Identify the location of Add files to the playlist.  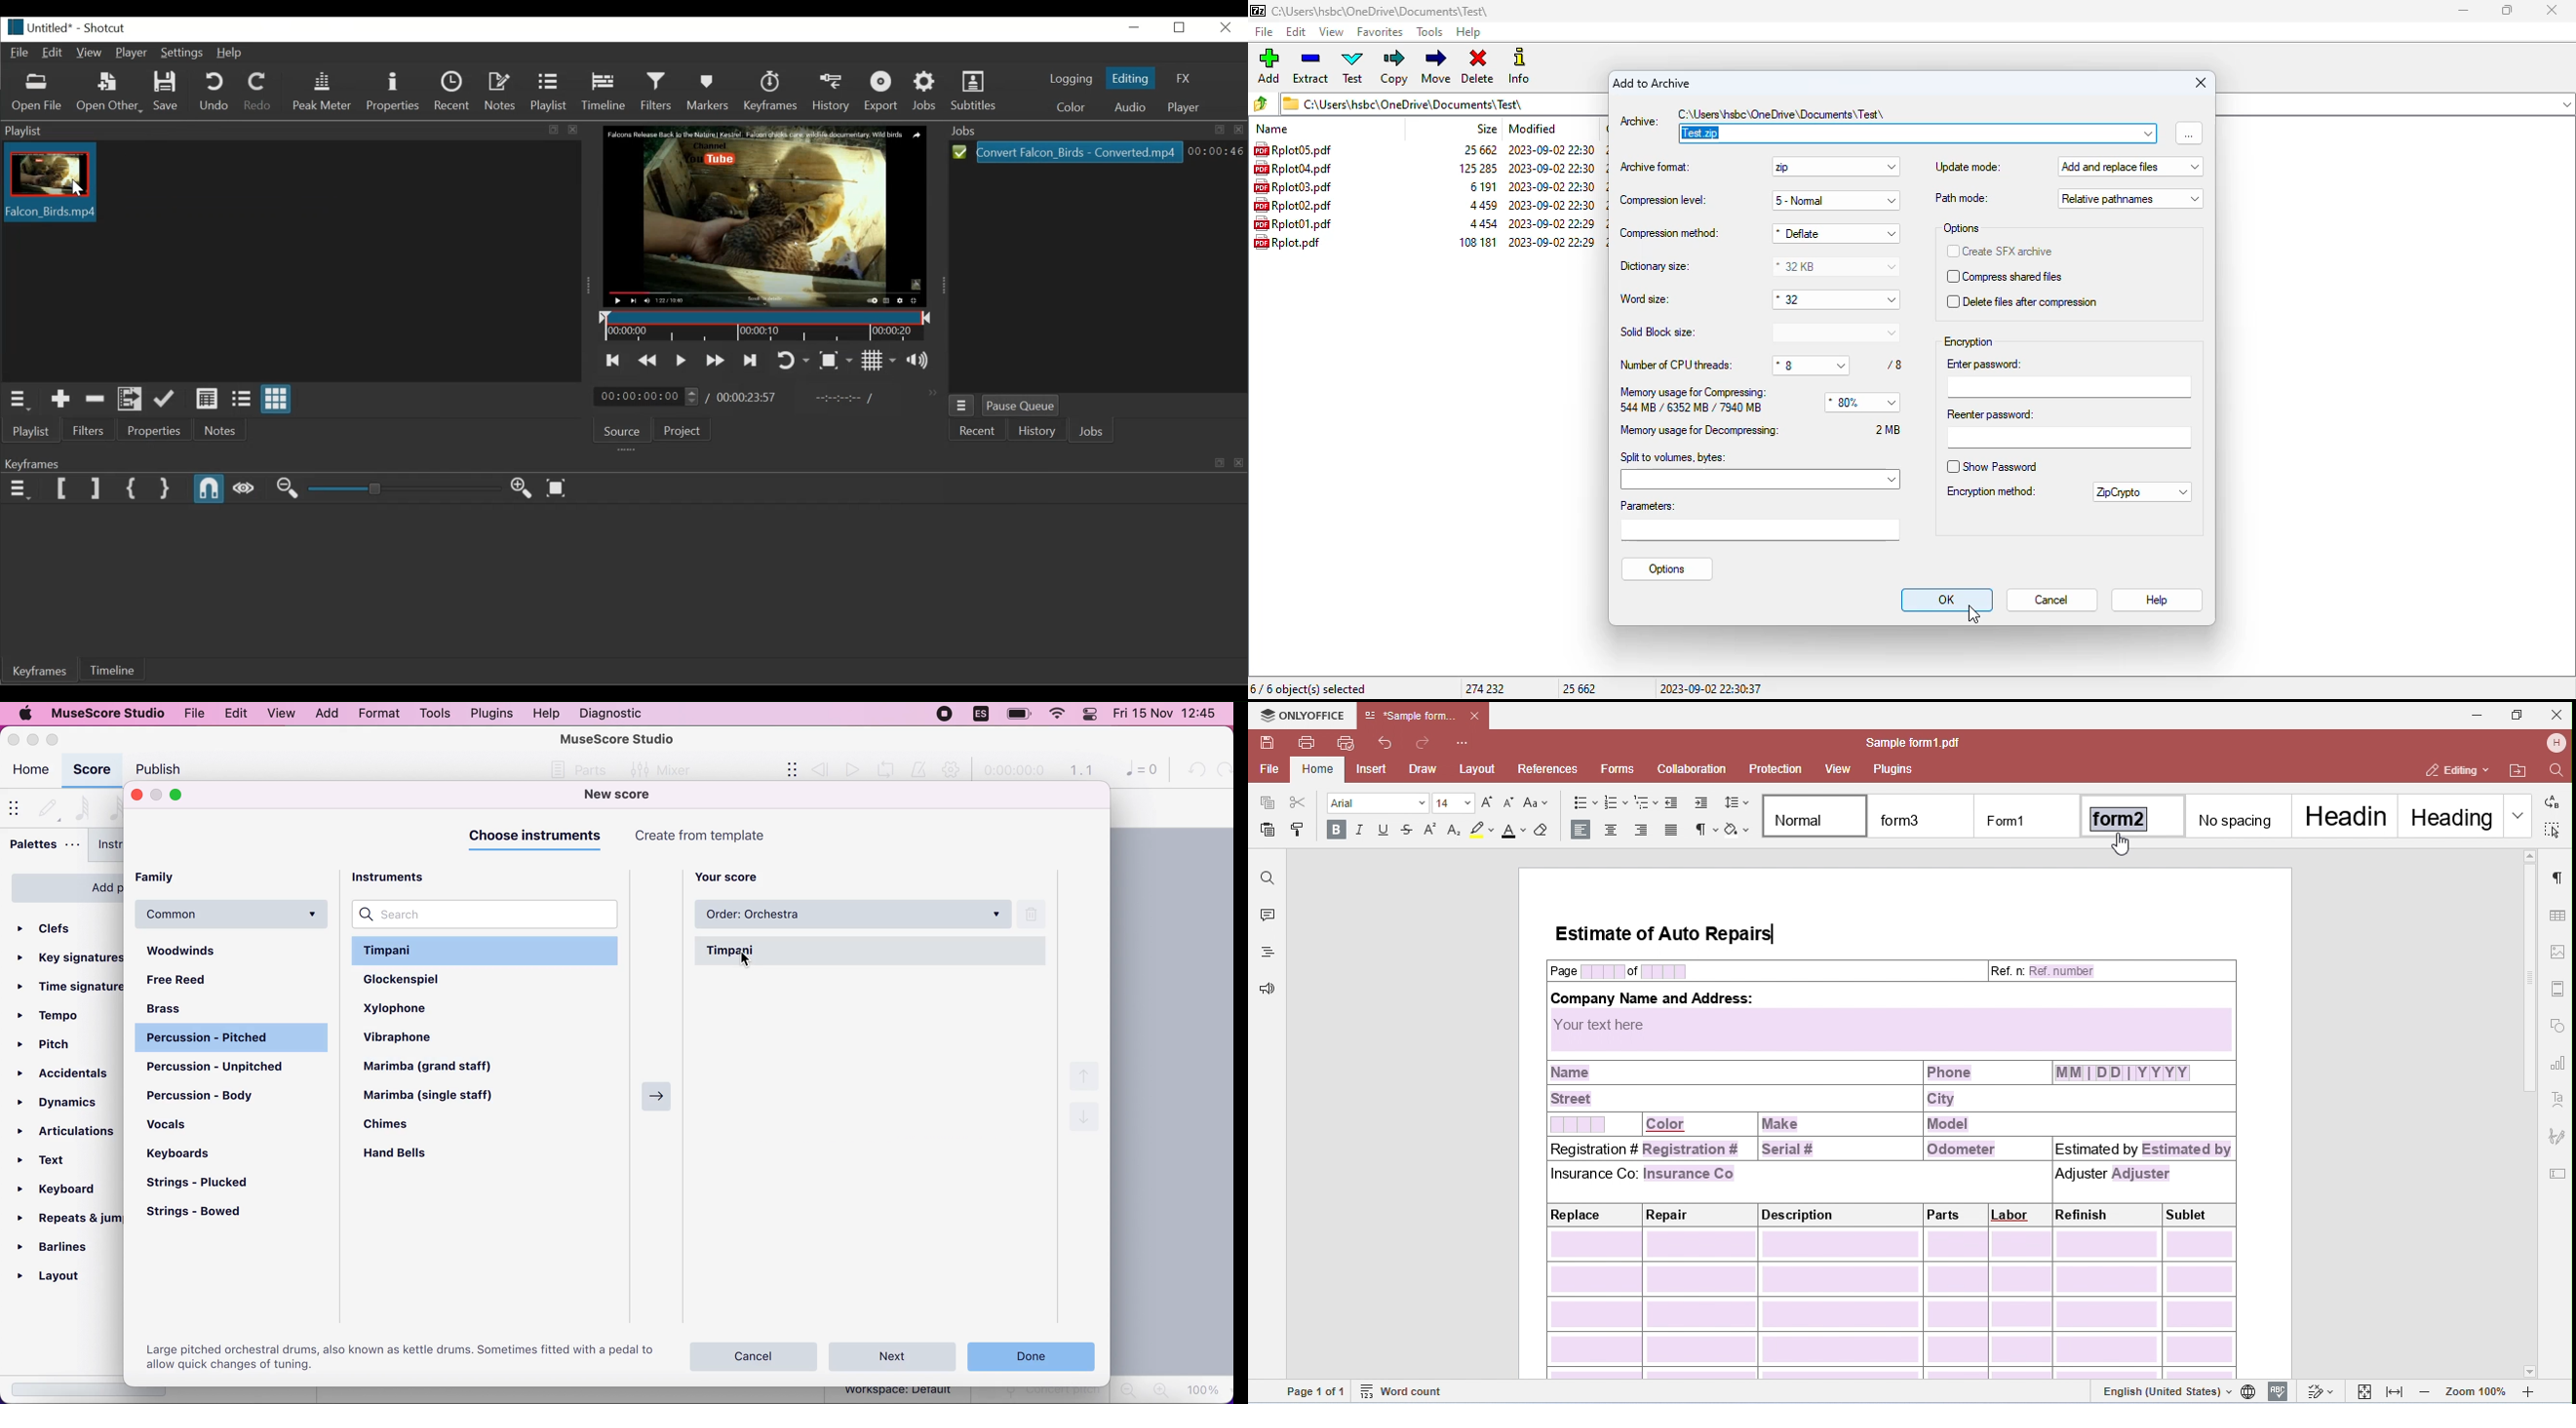
(131, 400).